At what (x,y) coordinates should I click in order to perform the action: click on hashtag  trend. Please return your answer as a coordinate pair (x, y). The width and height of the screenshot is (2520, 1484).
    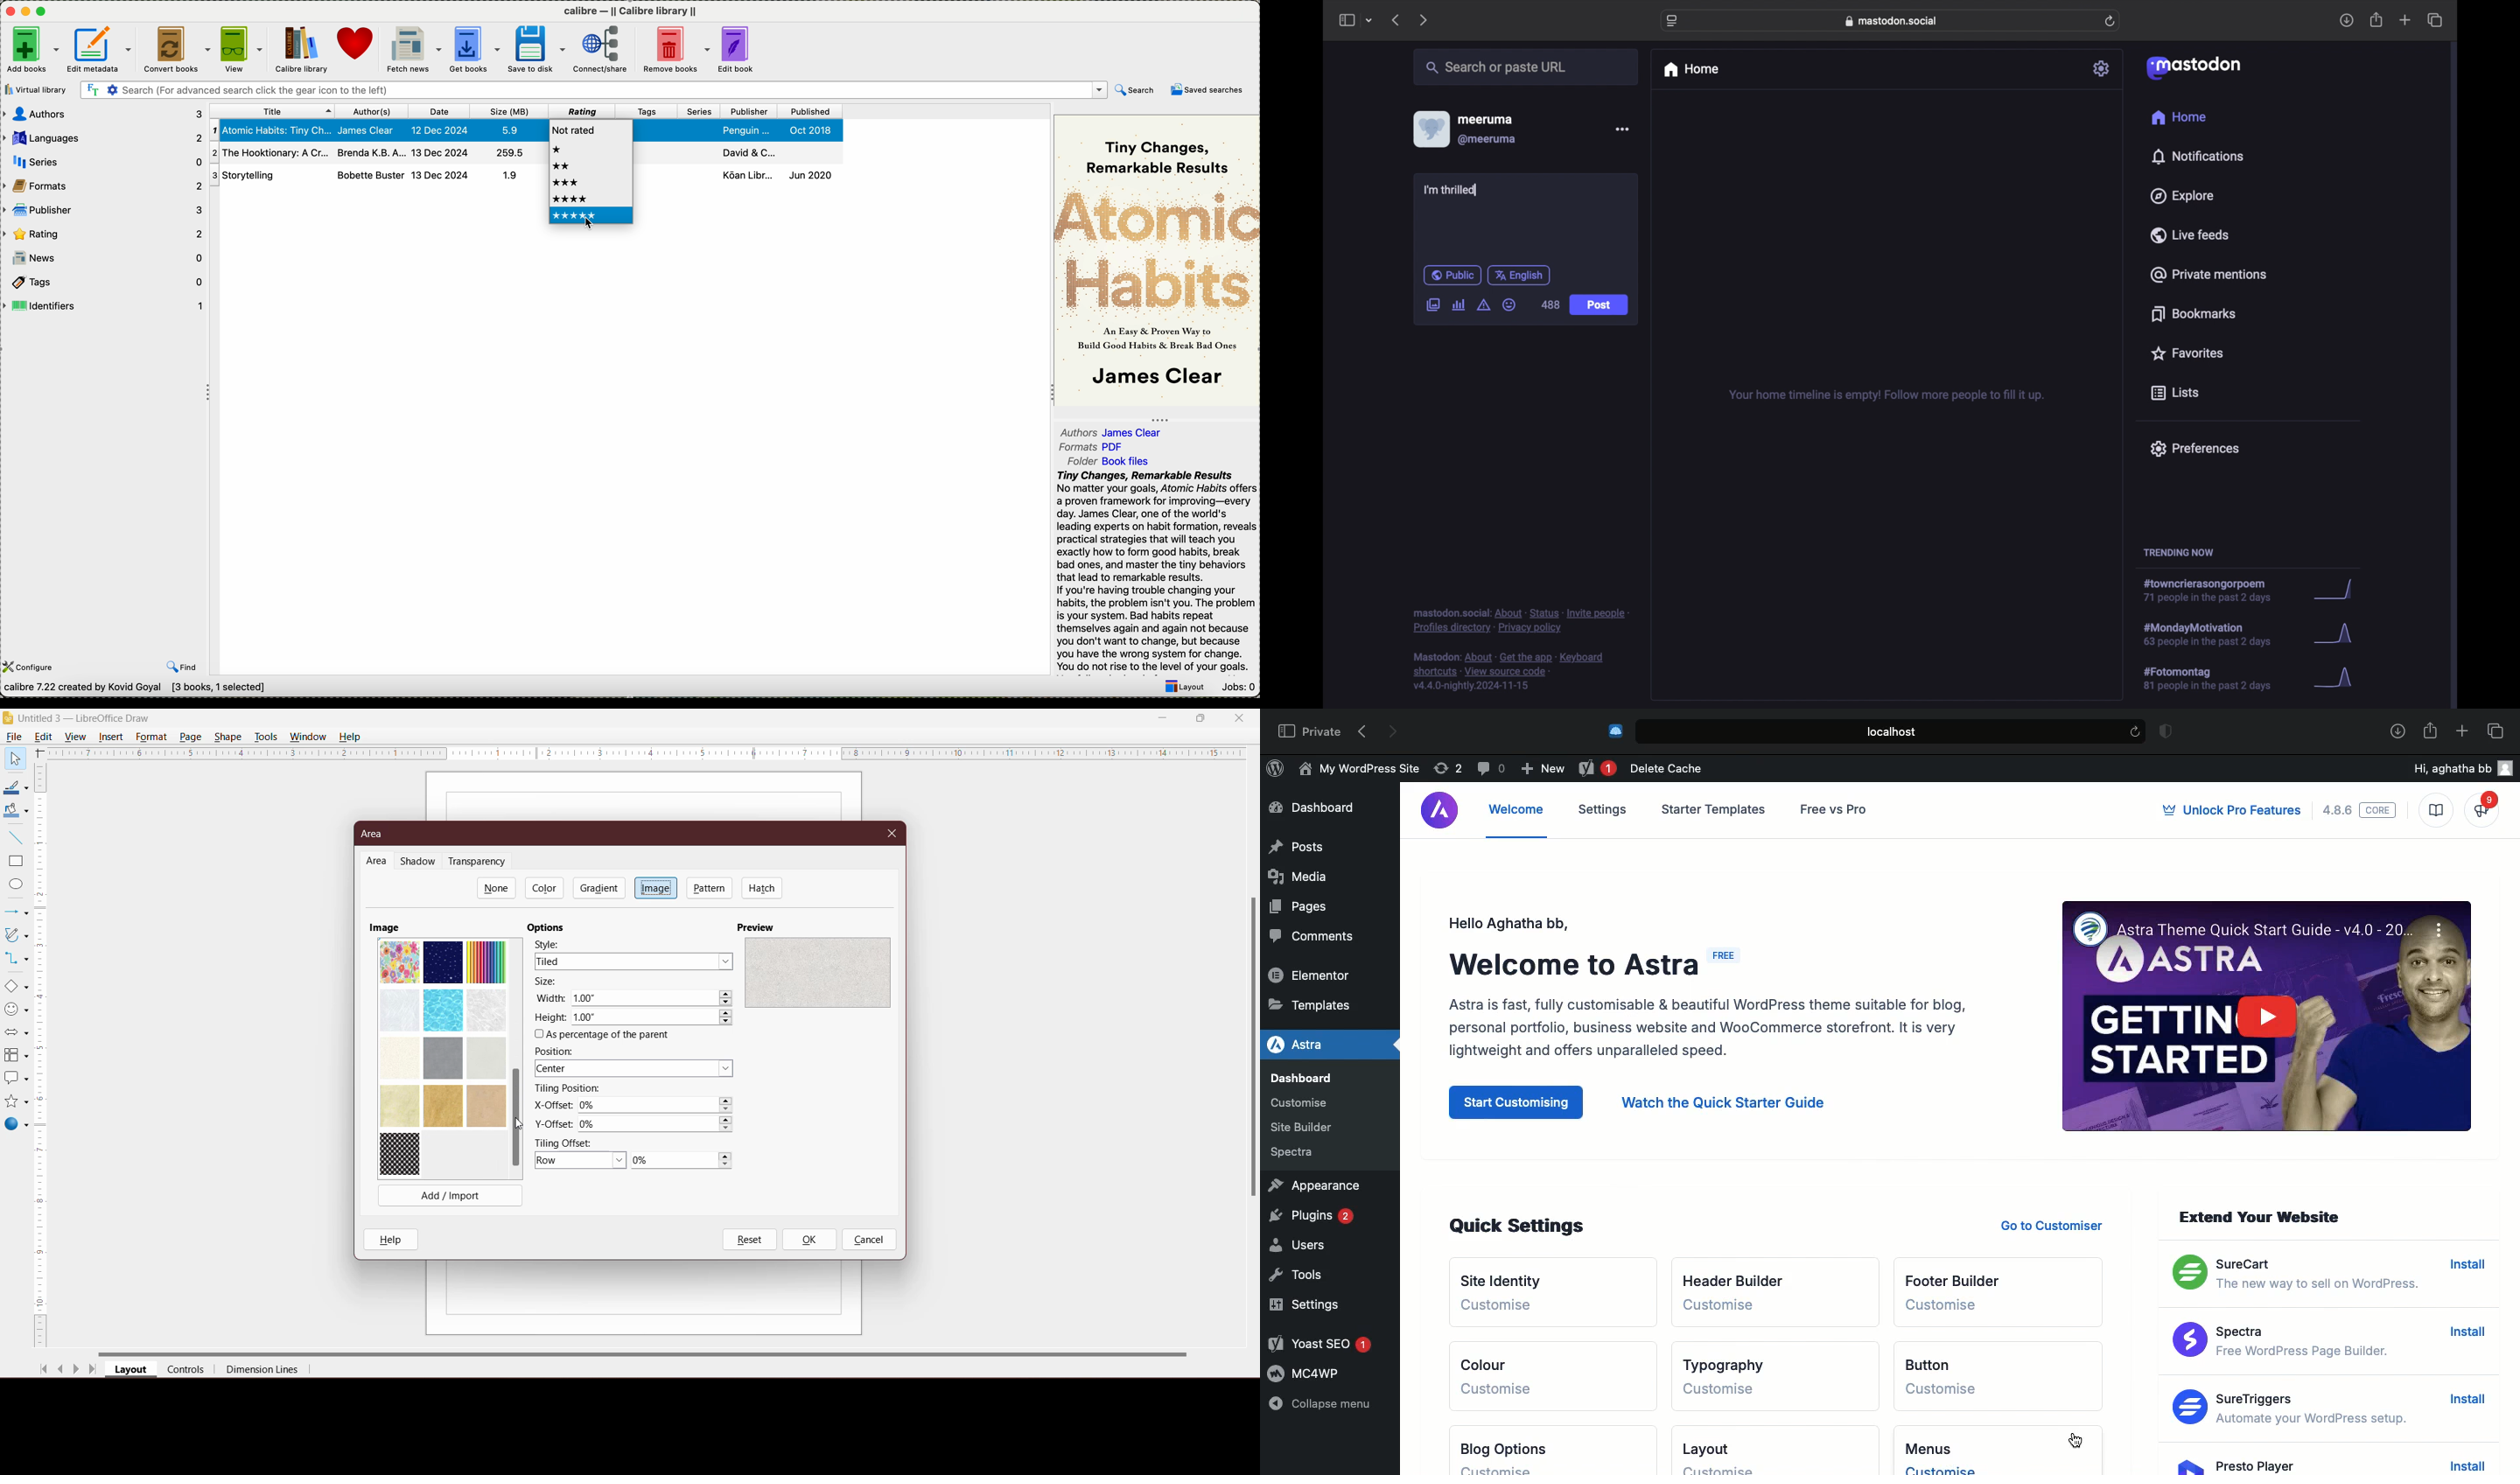
    Looking at the image, I should click on (2219, 633).